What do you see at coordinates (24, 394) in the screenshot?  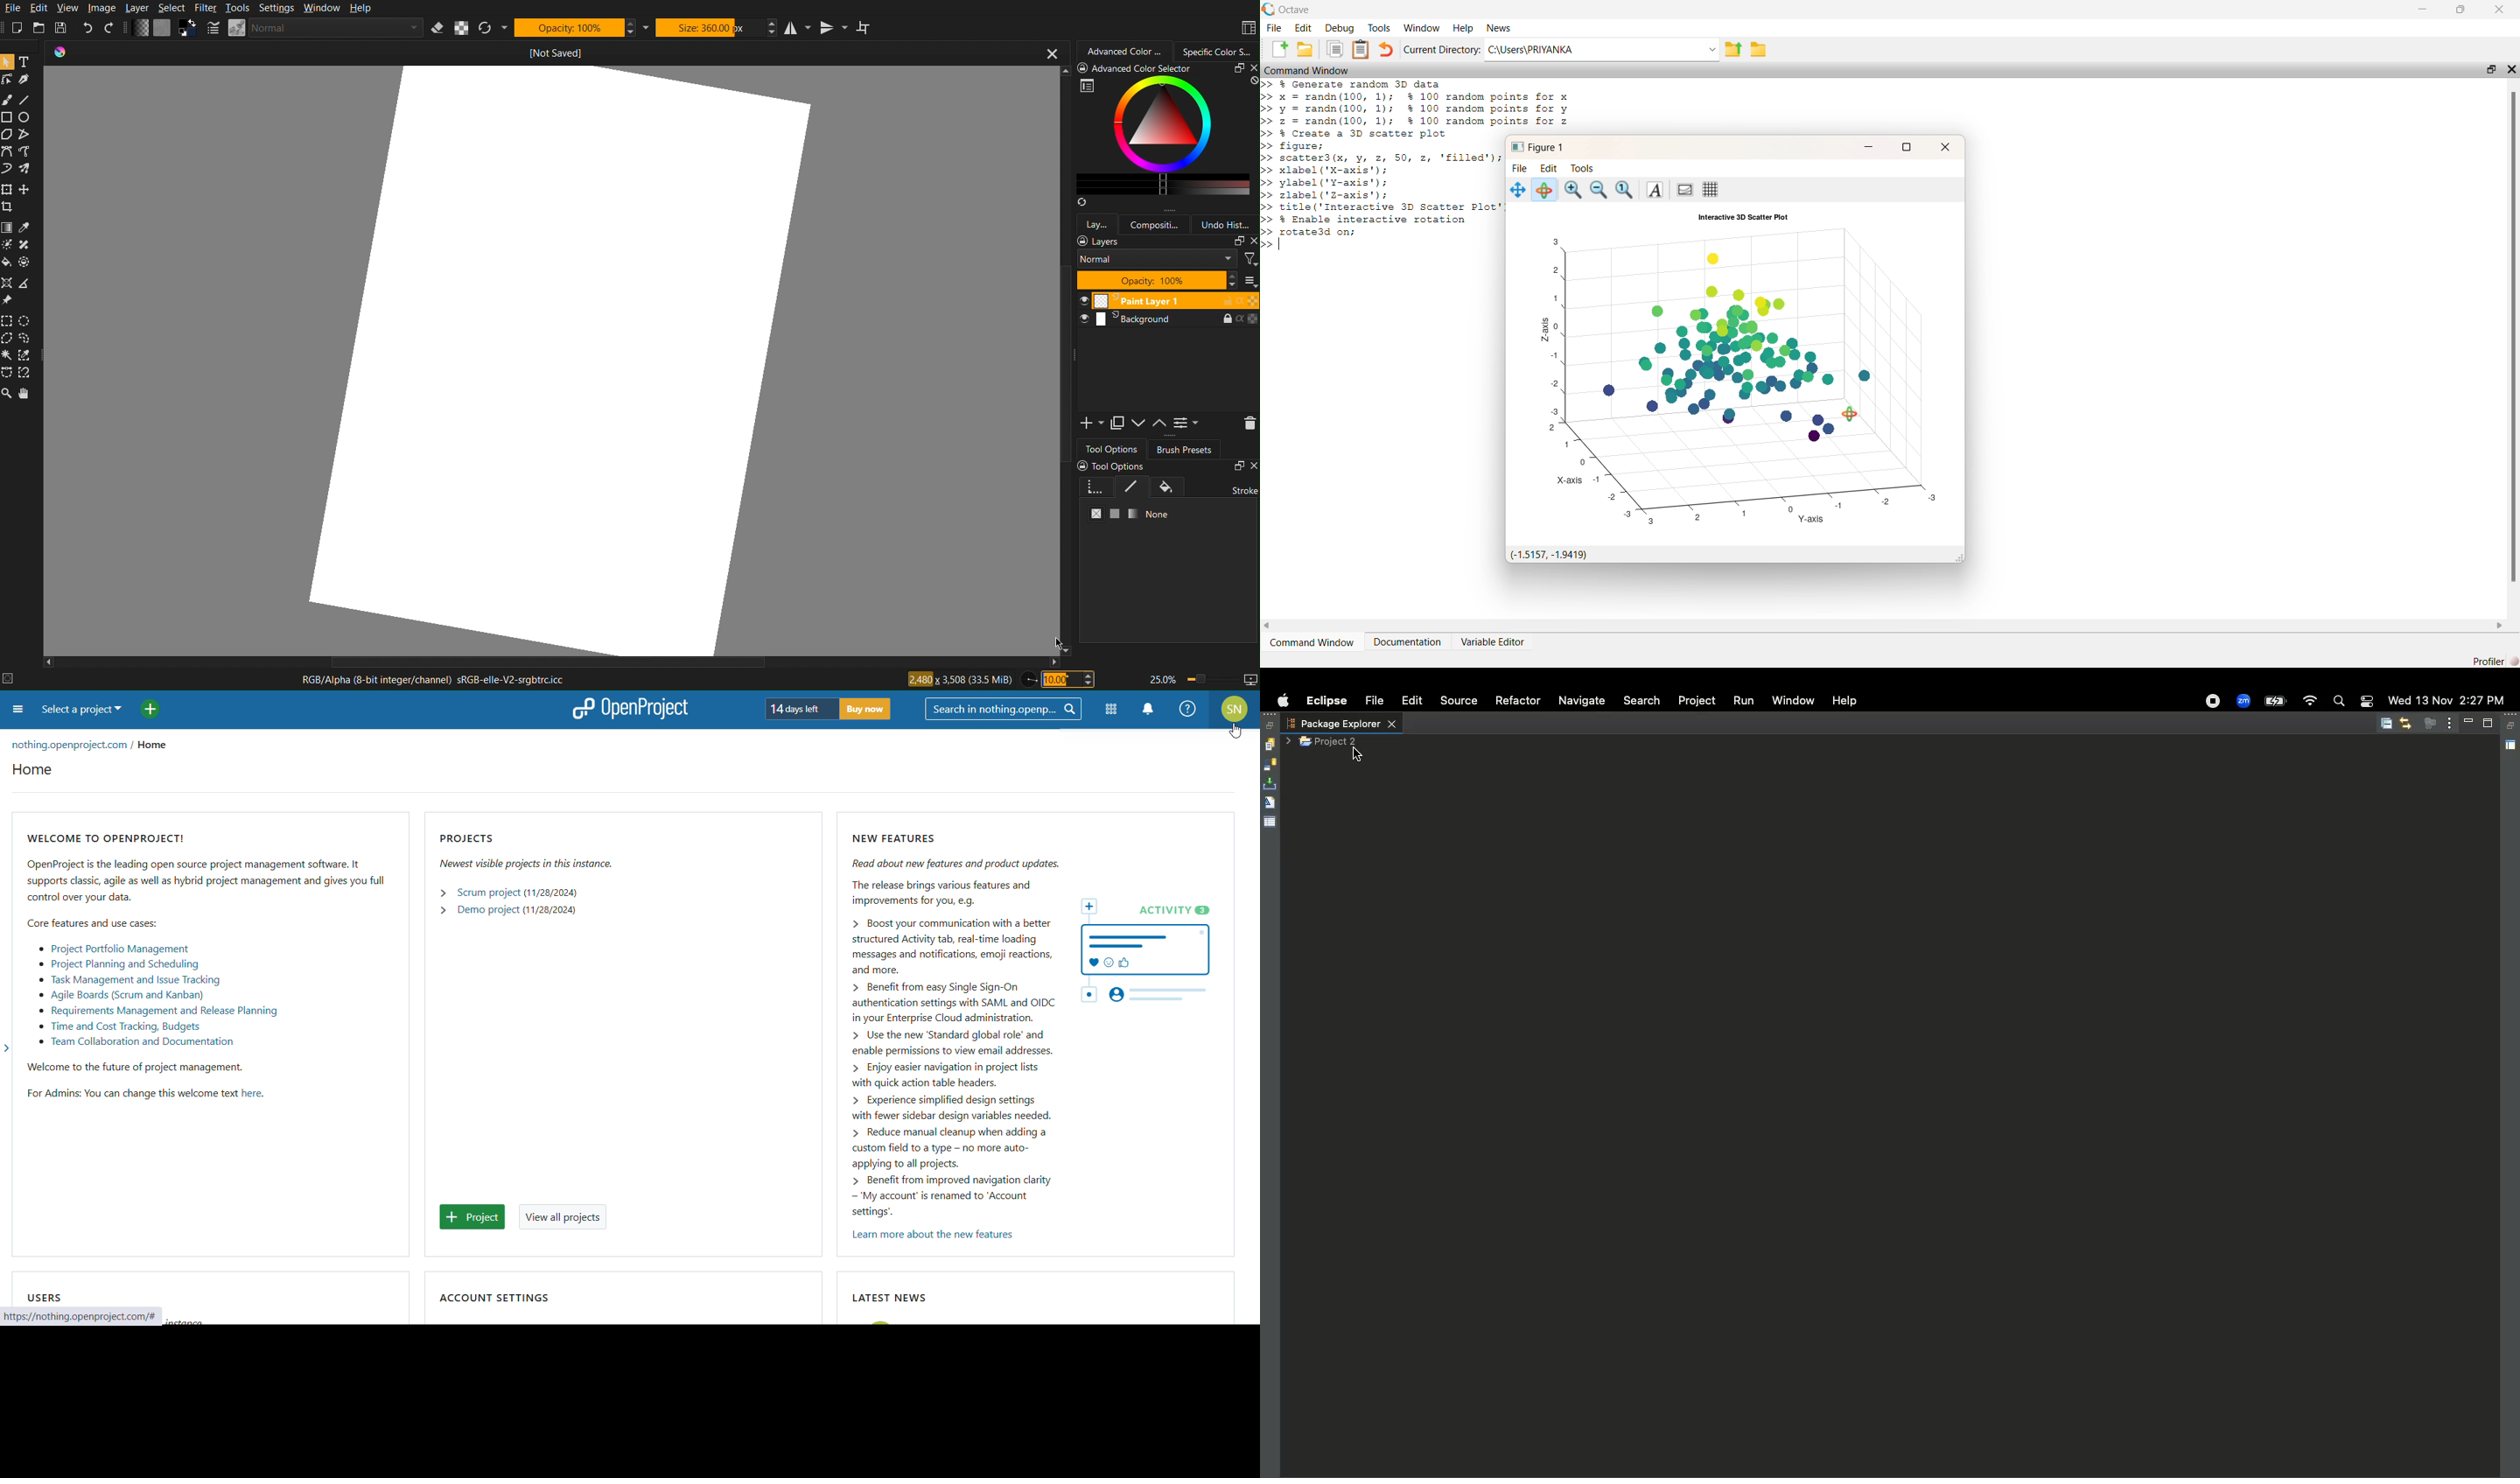 I see `Pan Tool` at bounding box center [24, 394].